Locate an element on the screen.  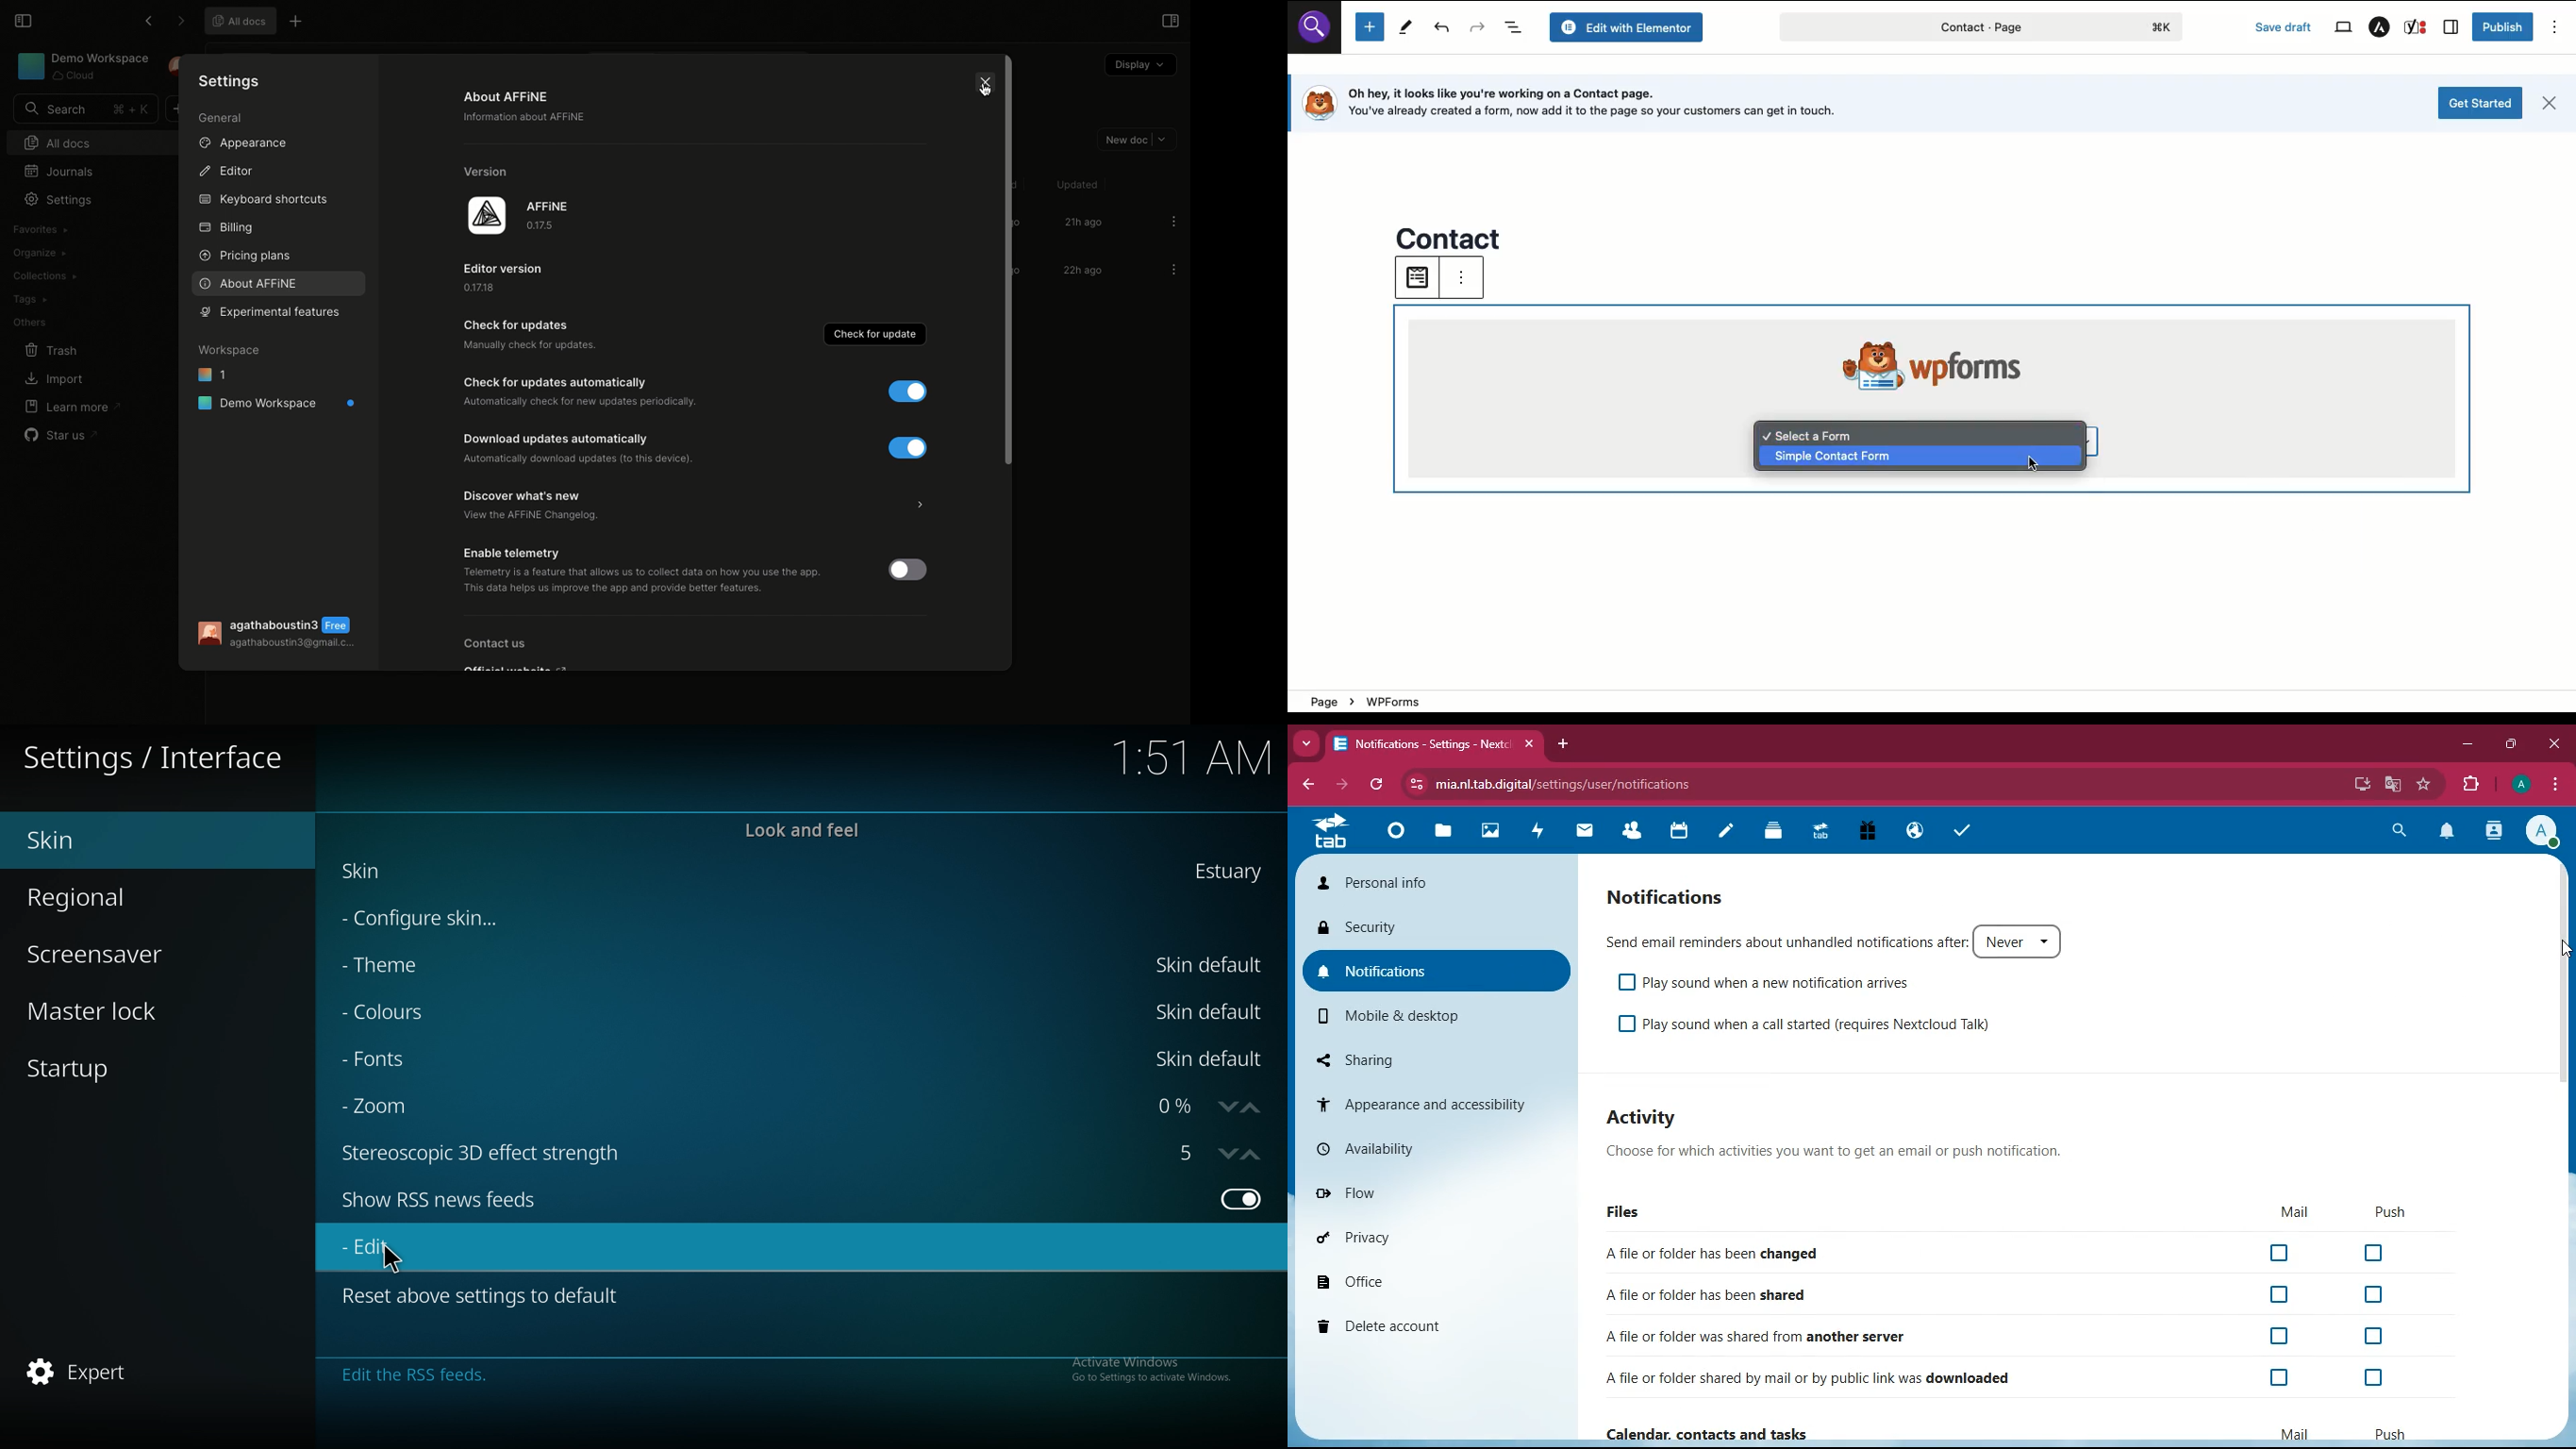
files is located at coordinates (1444, 833).